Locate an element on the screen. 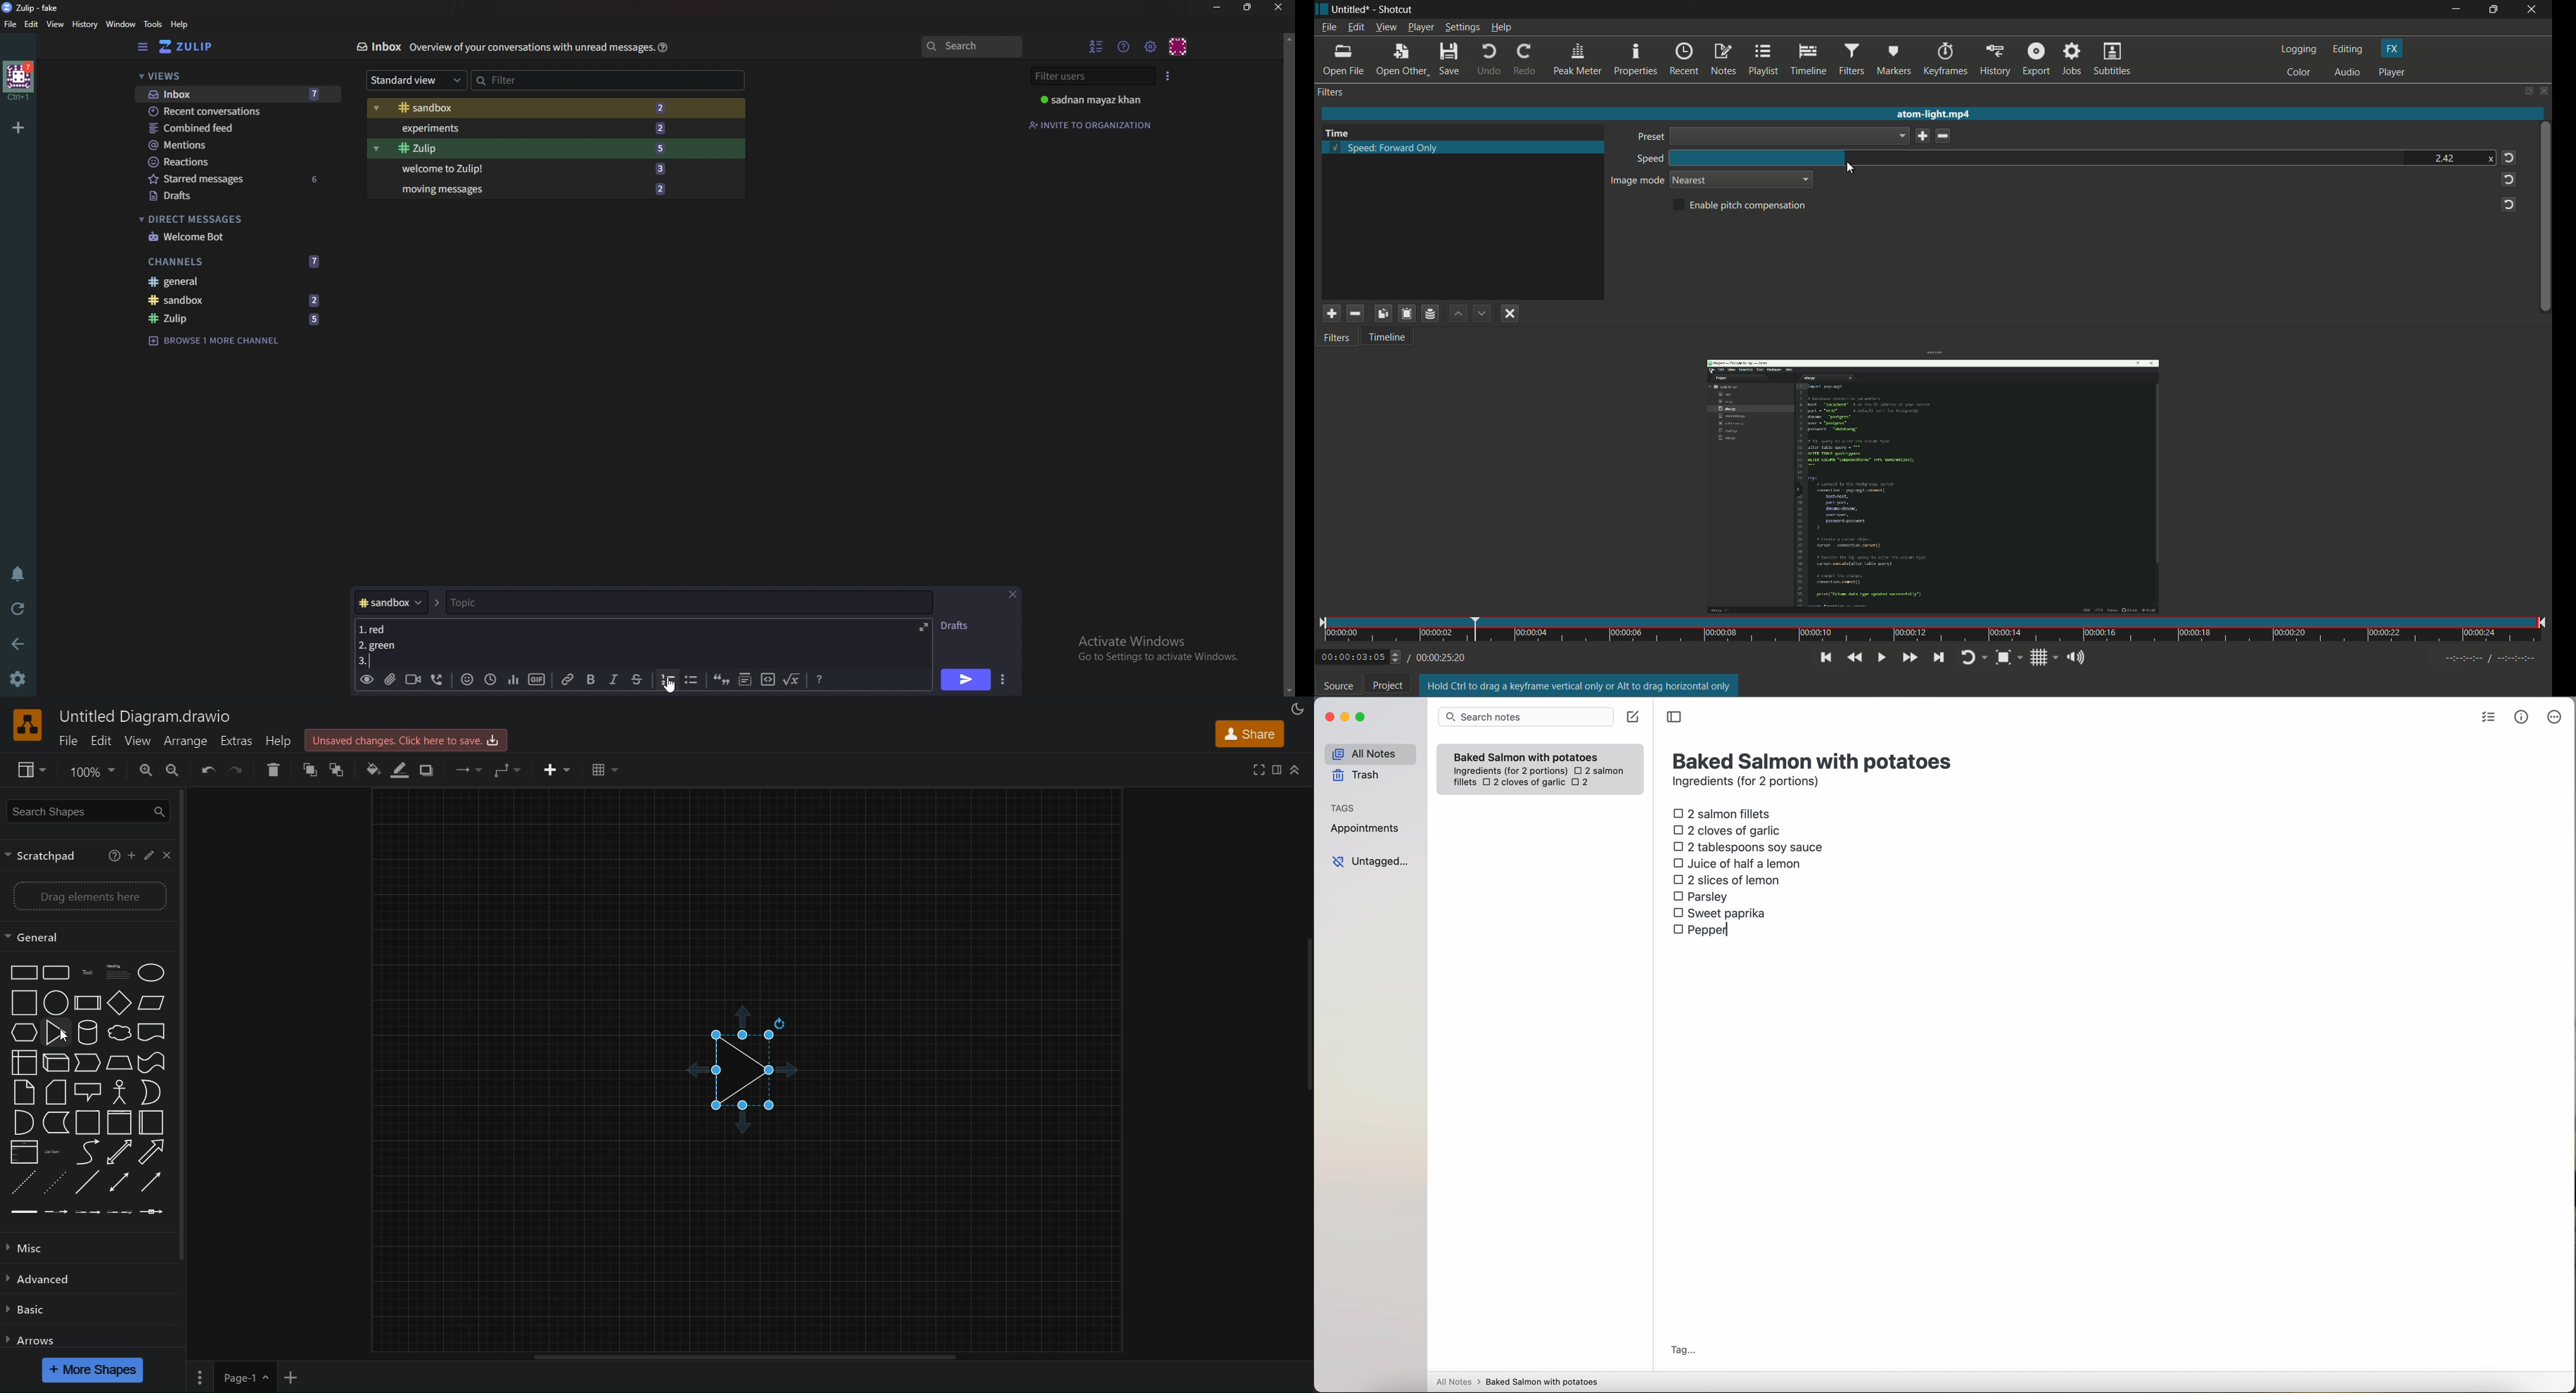 This screenshot has width=2576, height=1400. Tools is located at coordinates (153, 24).